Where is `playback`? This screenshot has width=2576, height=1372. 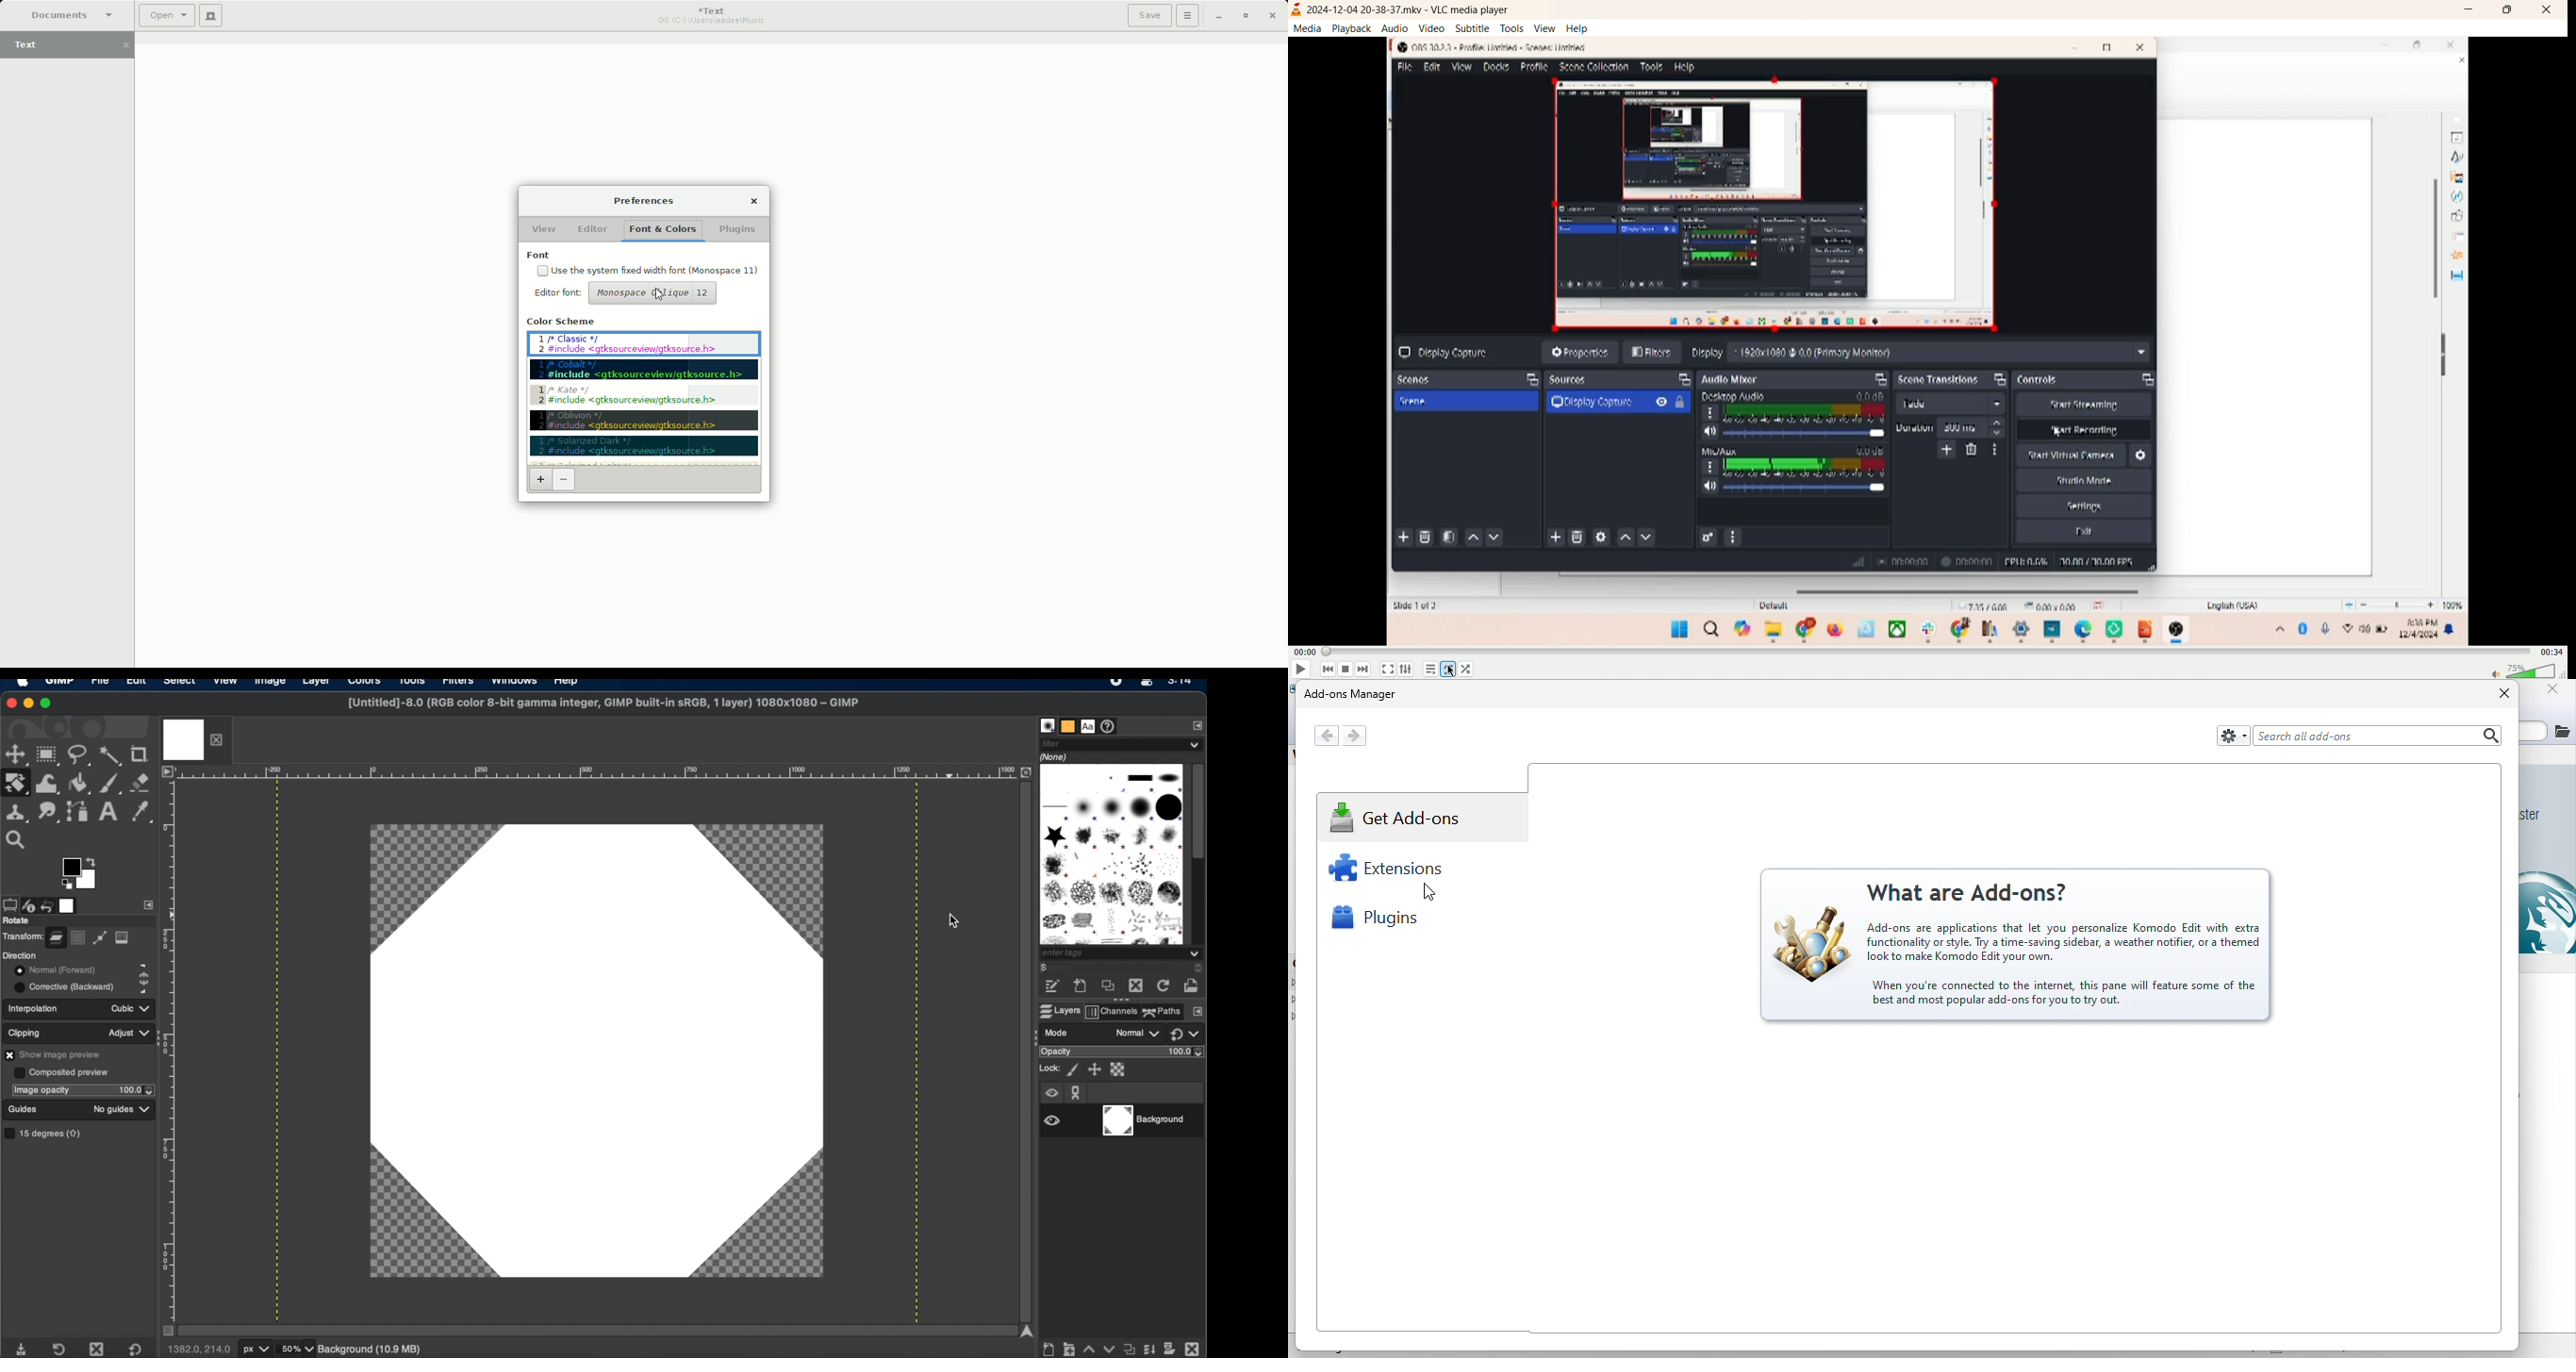
playback is located at coordinates (1351, 27).